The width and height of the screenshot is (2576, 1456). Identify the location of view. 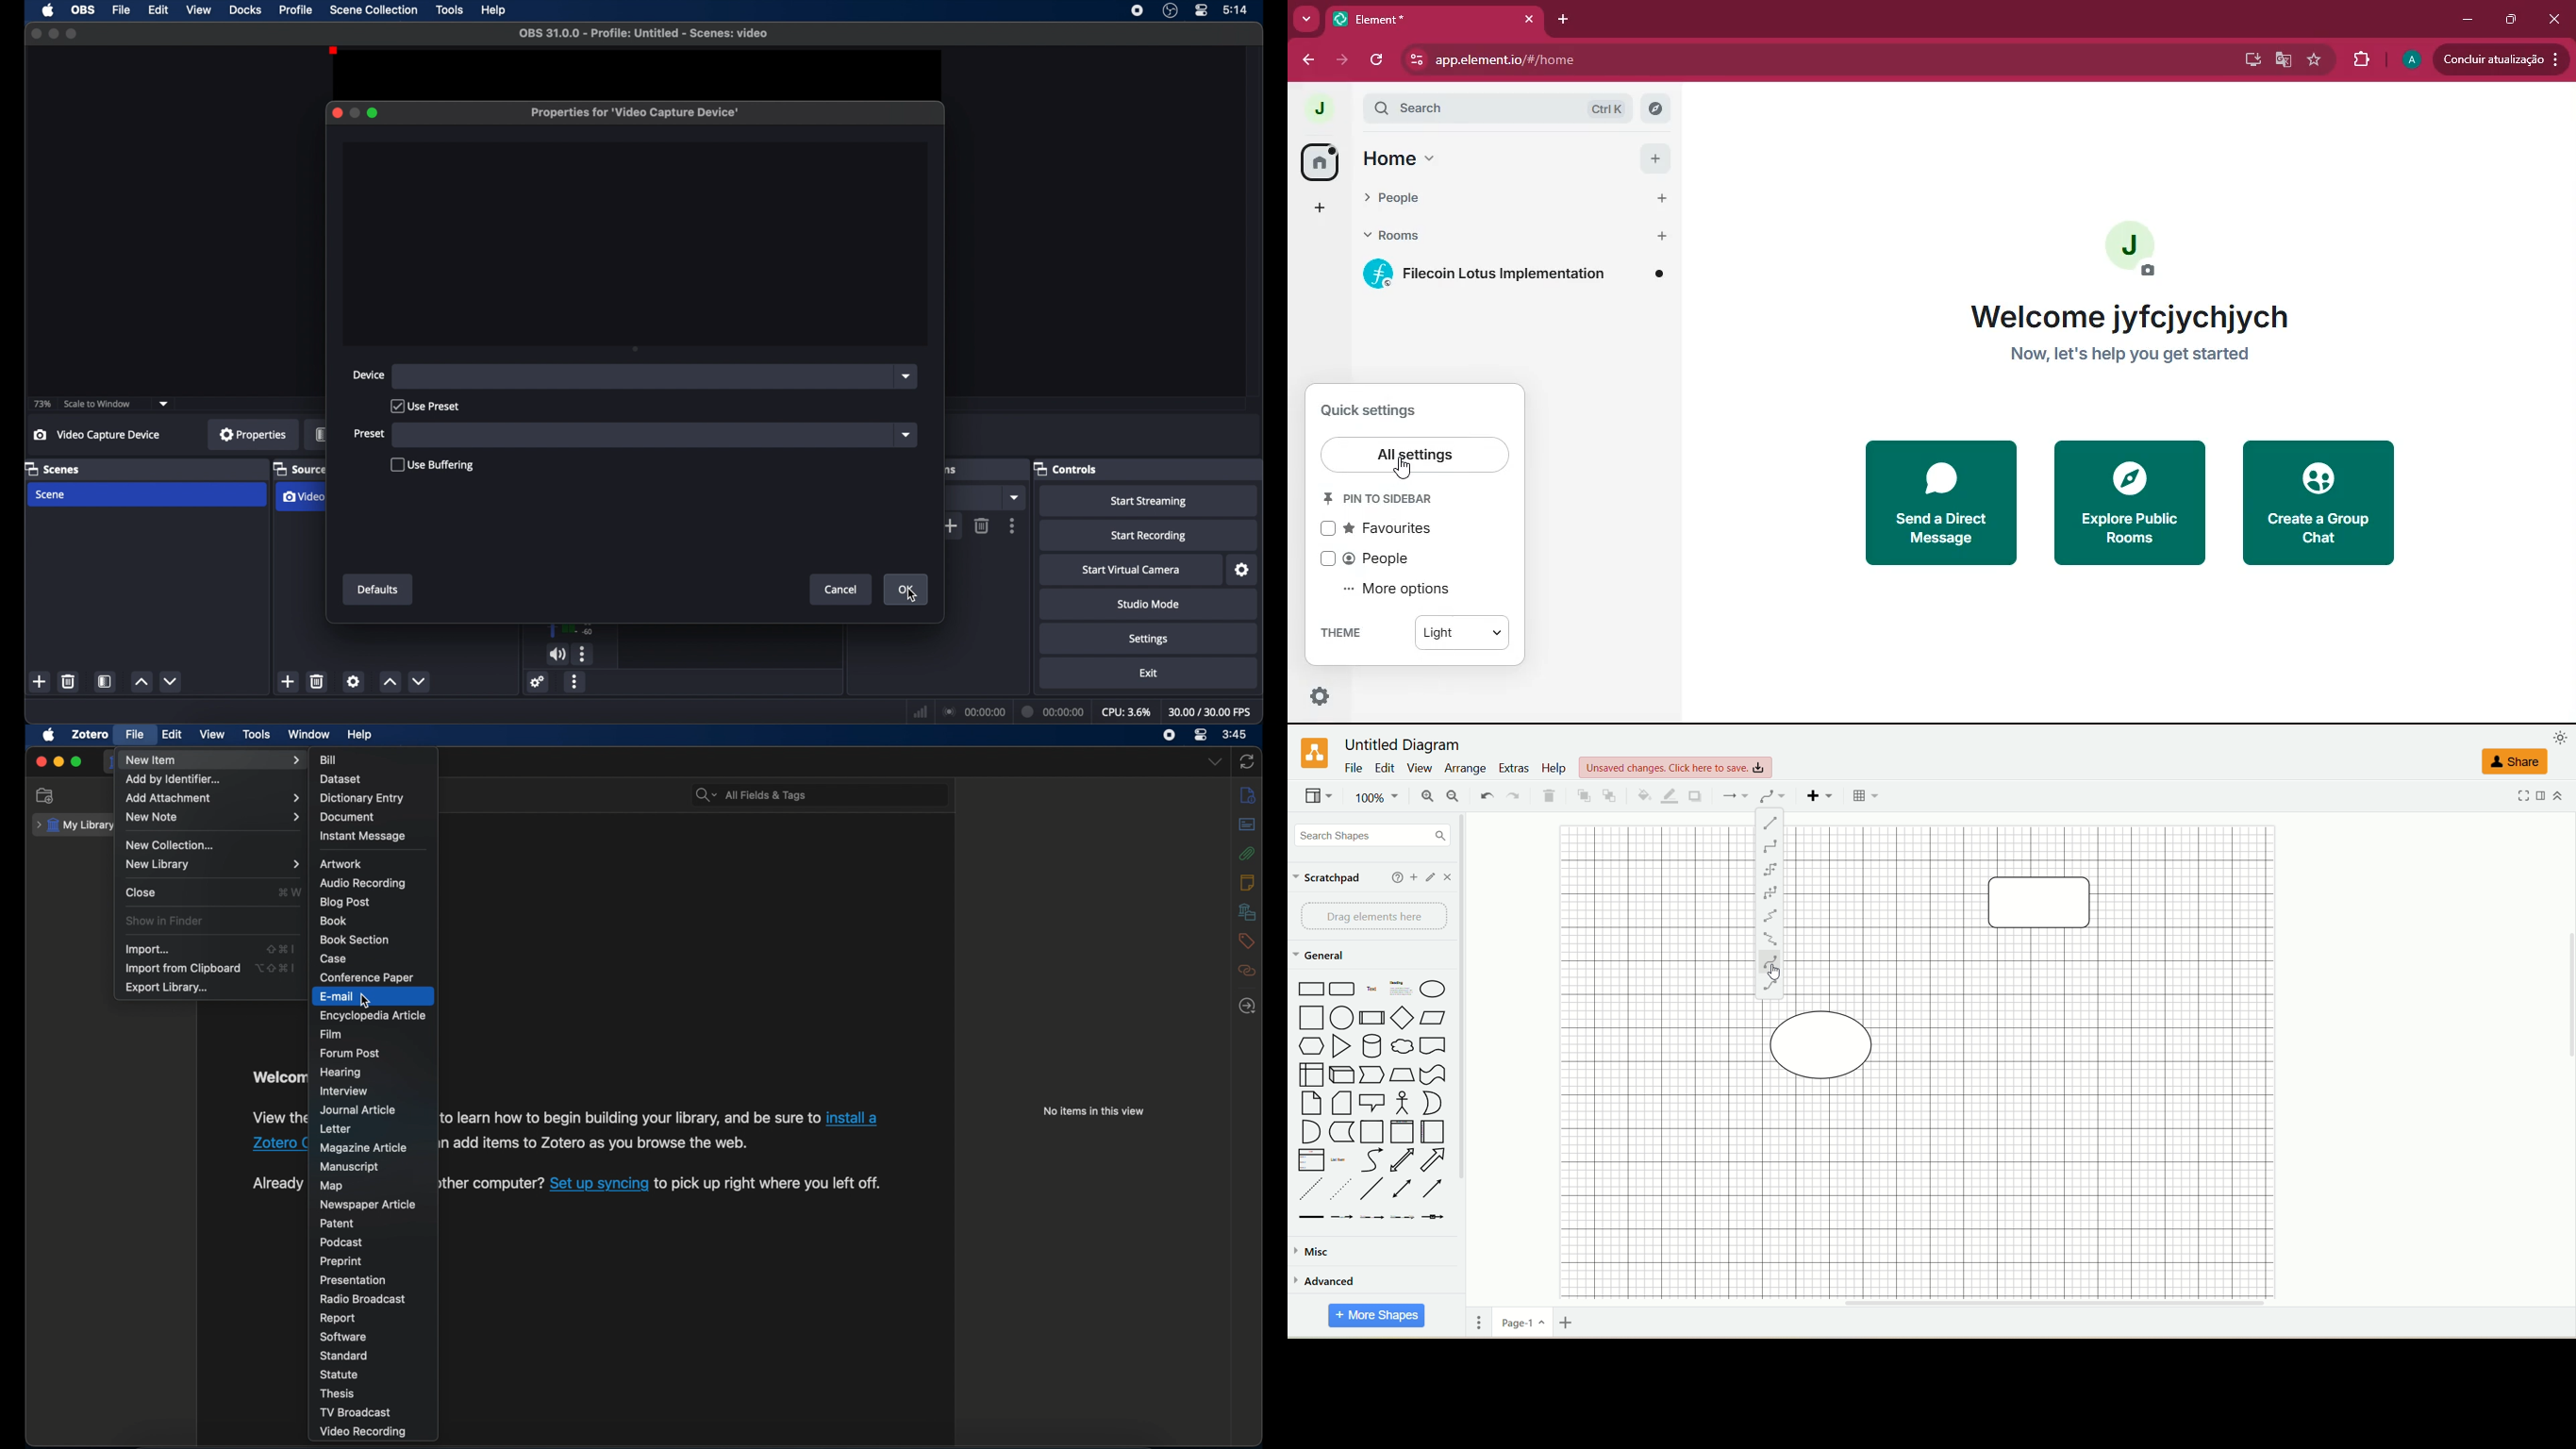
(1319, 798).